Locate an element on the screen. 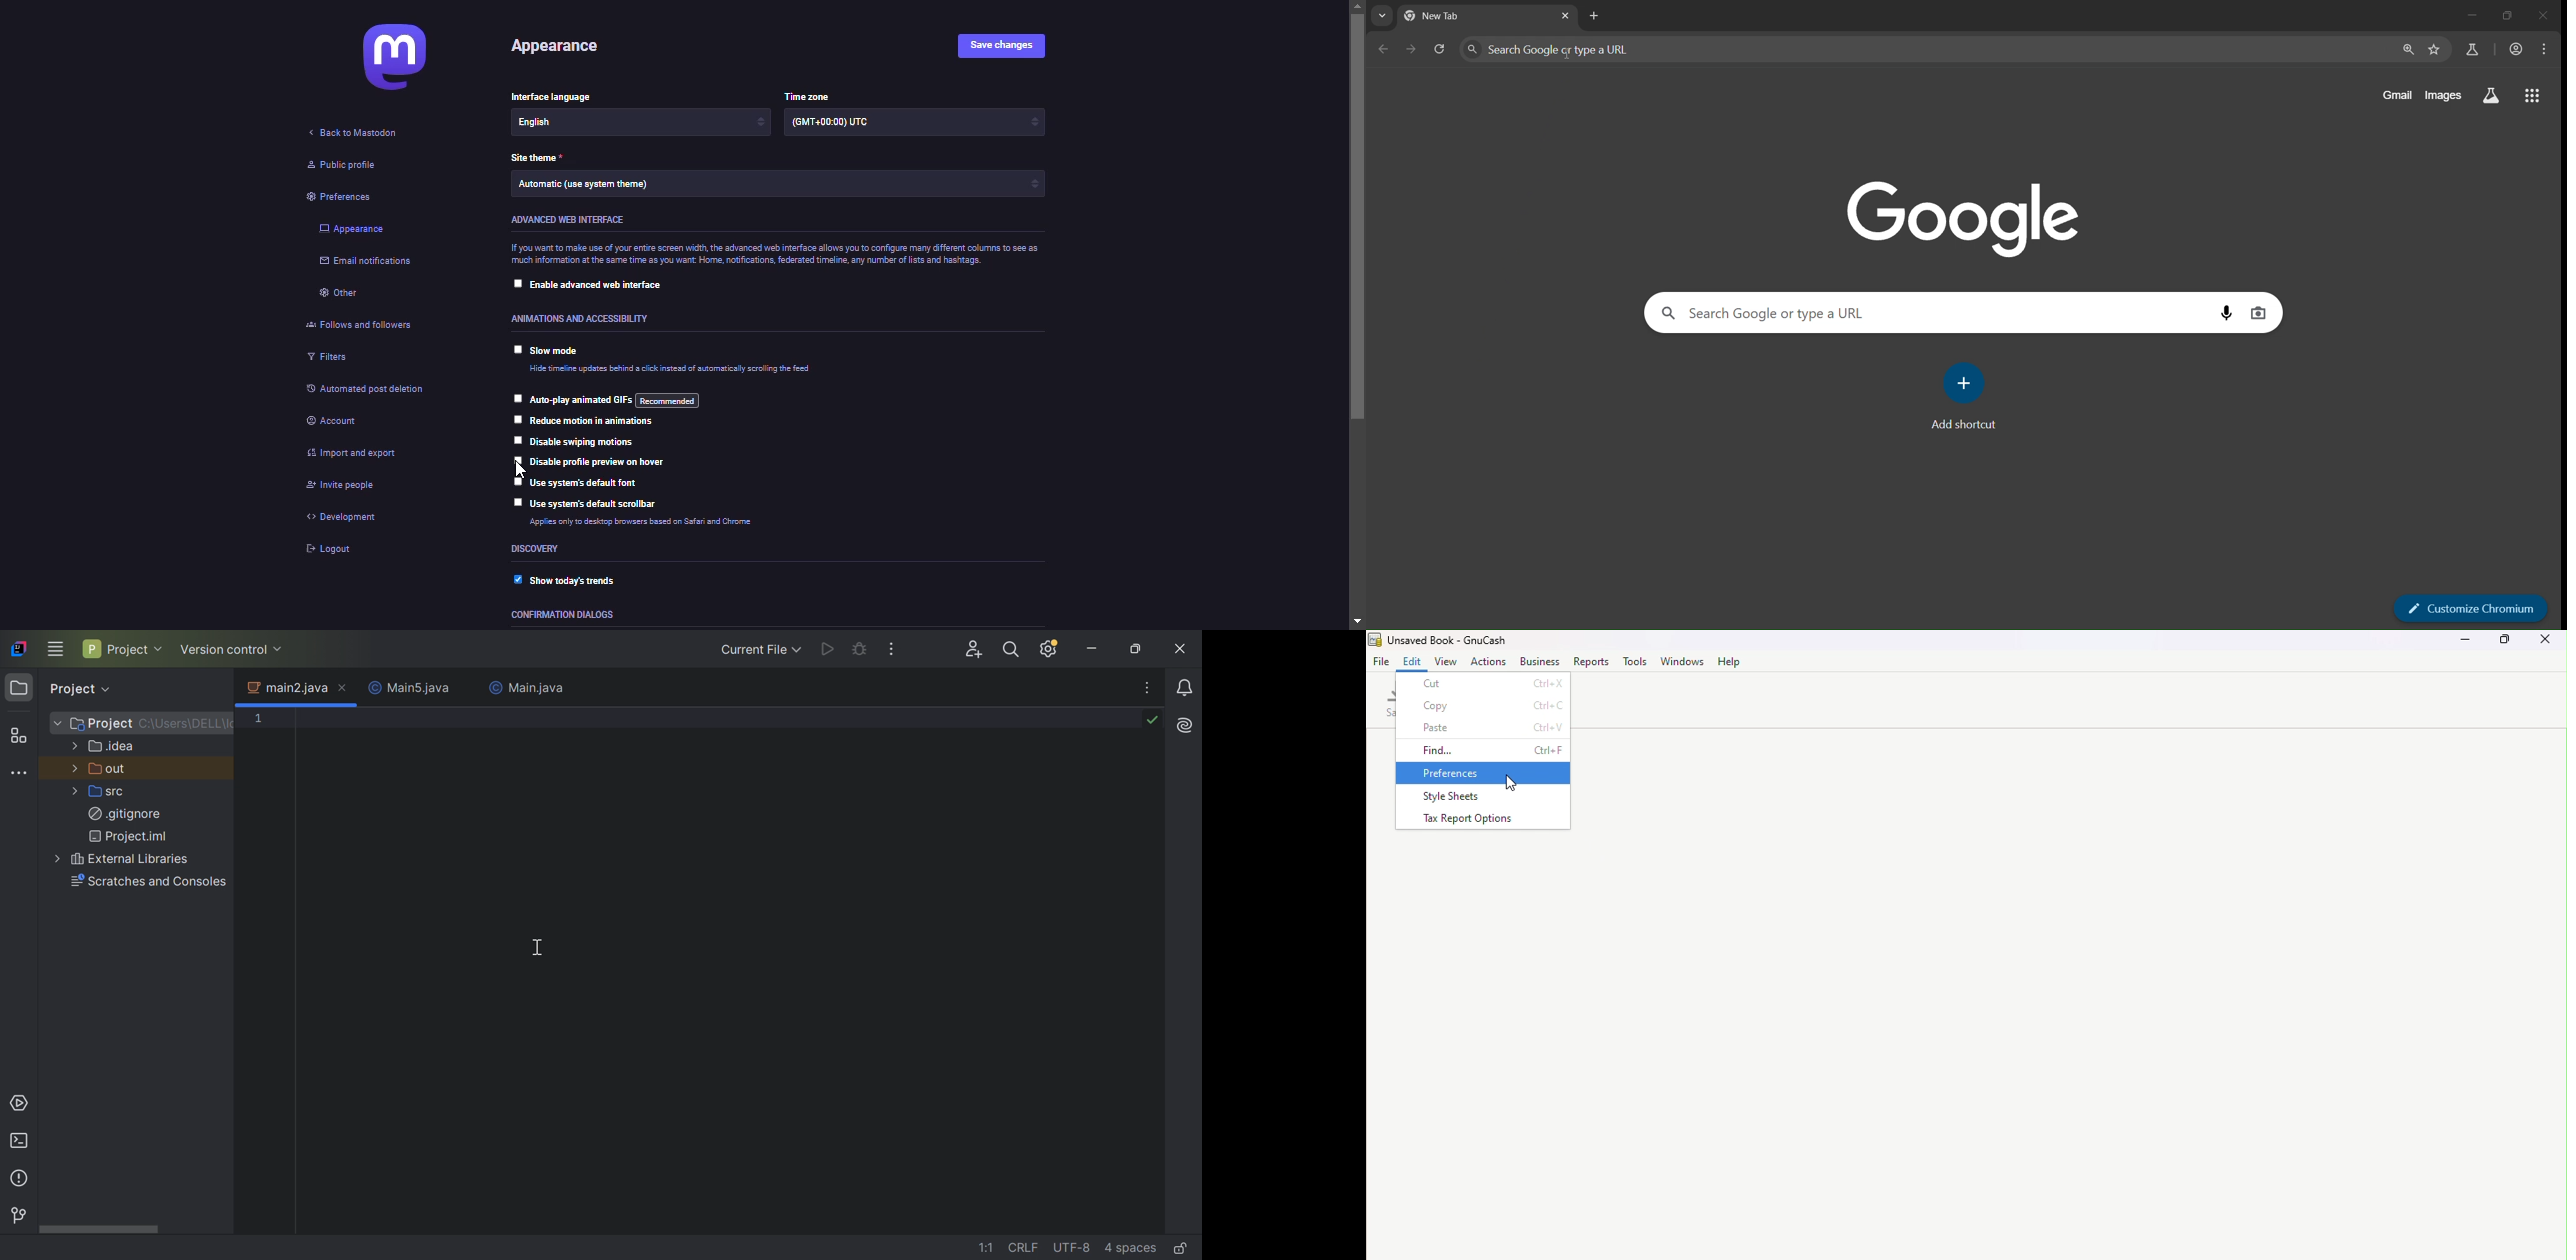 Image resolution: width=2576 pixels, height=1260 pixels. click to select is located at coordinates (517, 439).